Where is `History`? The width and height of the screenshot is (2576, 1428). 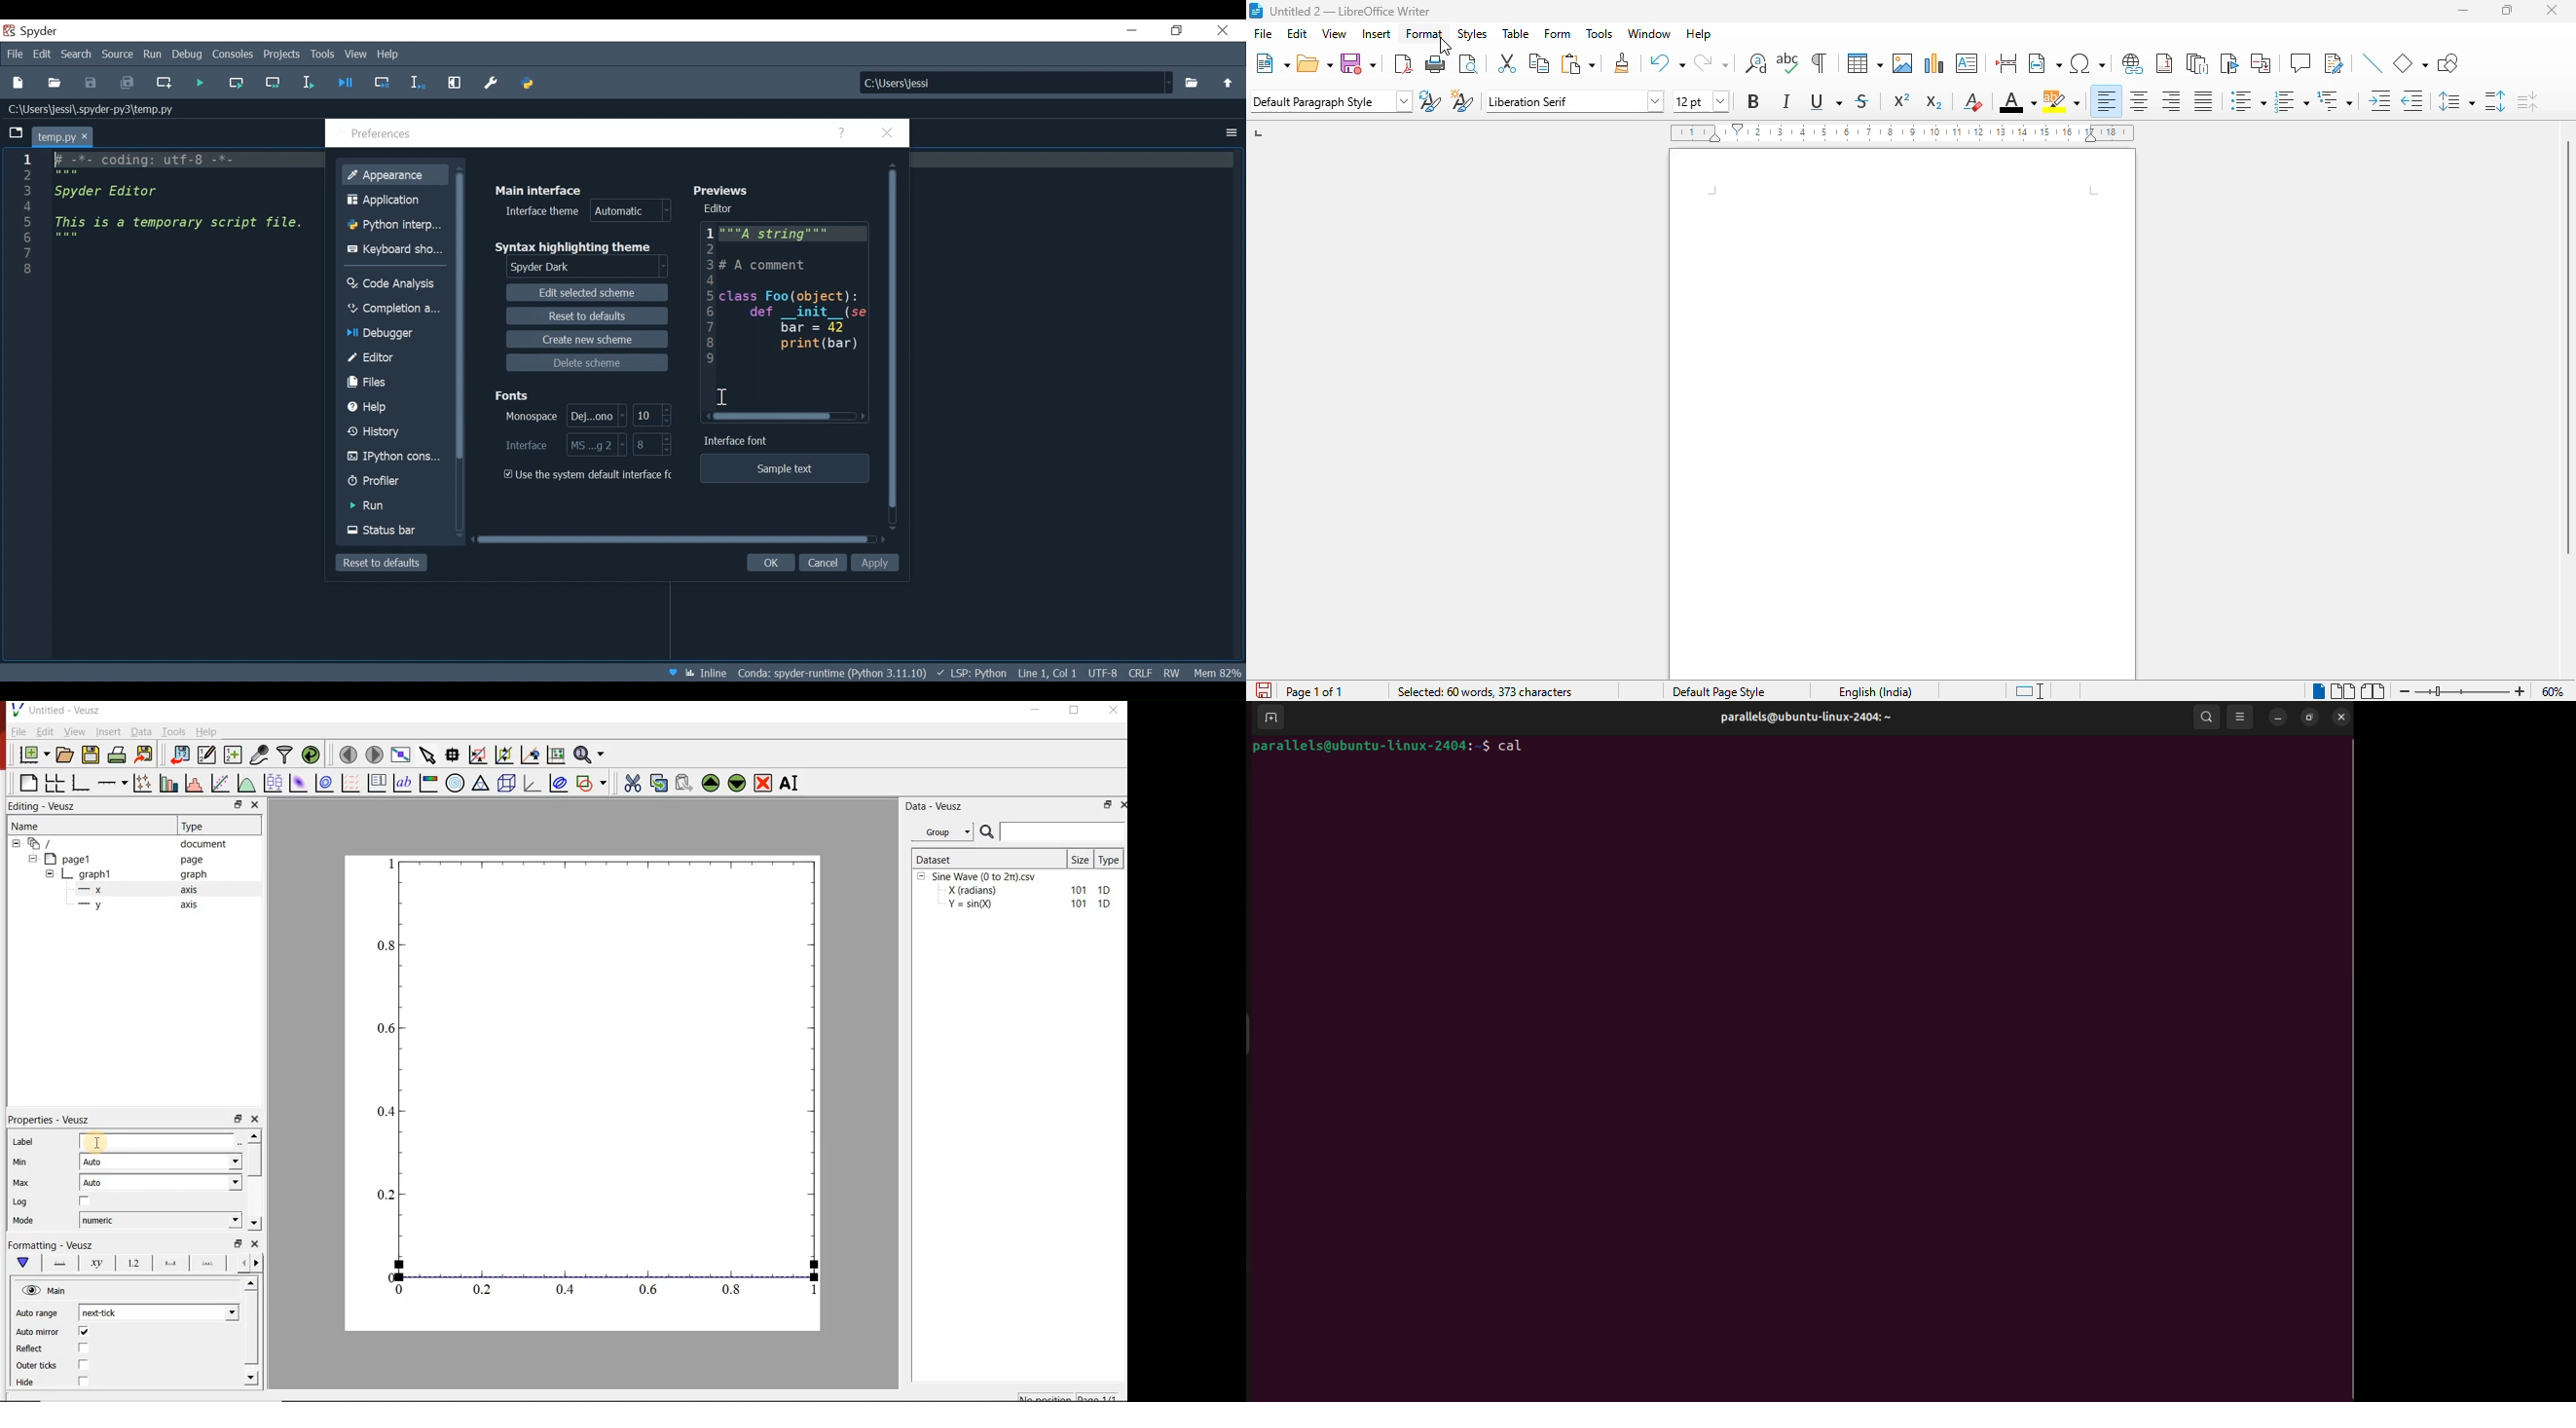 History is located at coordinates (395, 431).